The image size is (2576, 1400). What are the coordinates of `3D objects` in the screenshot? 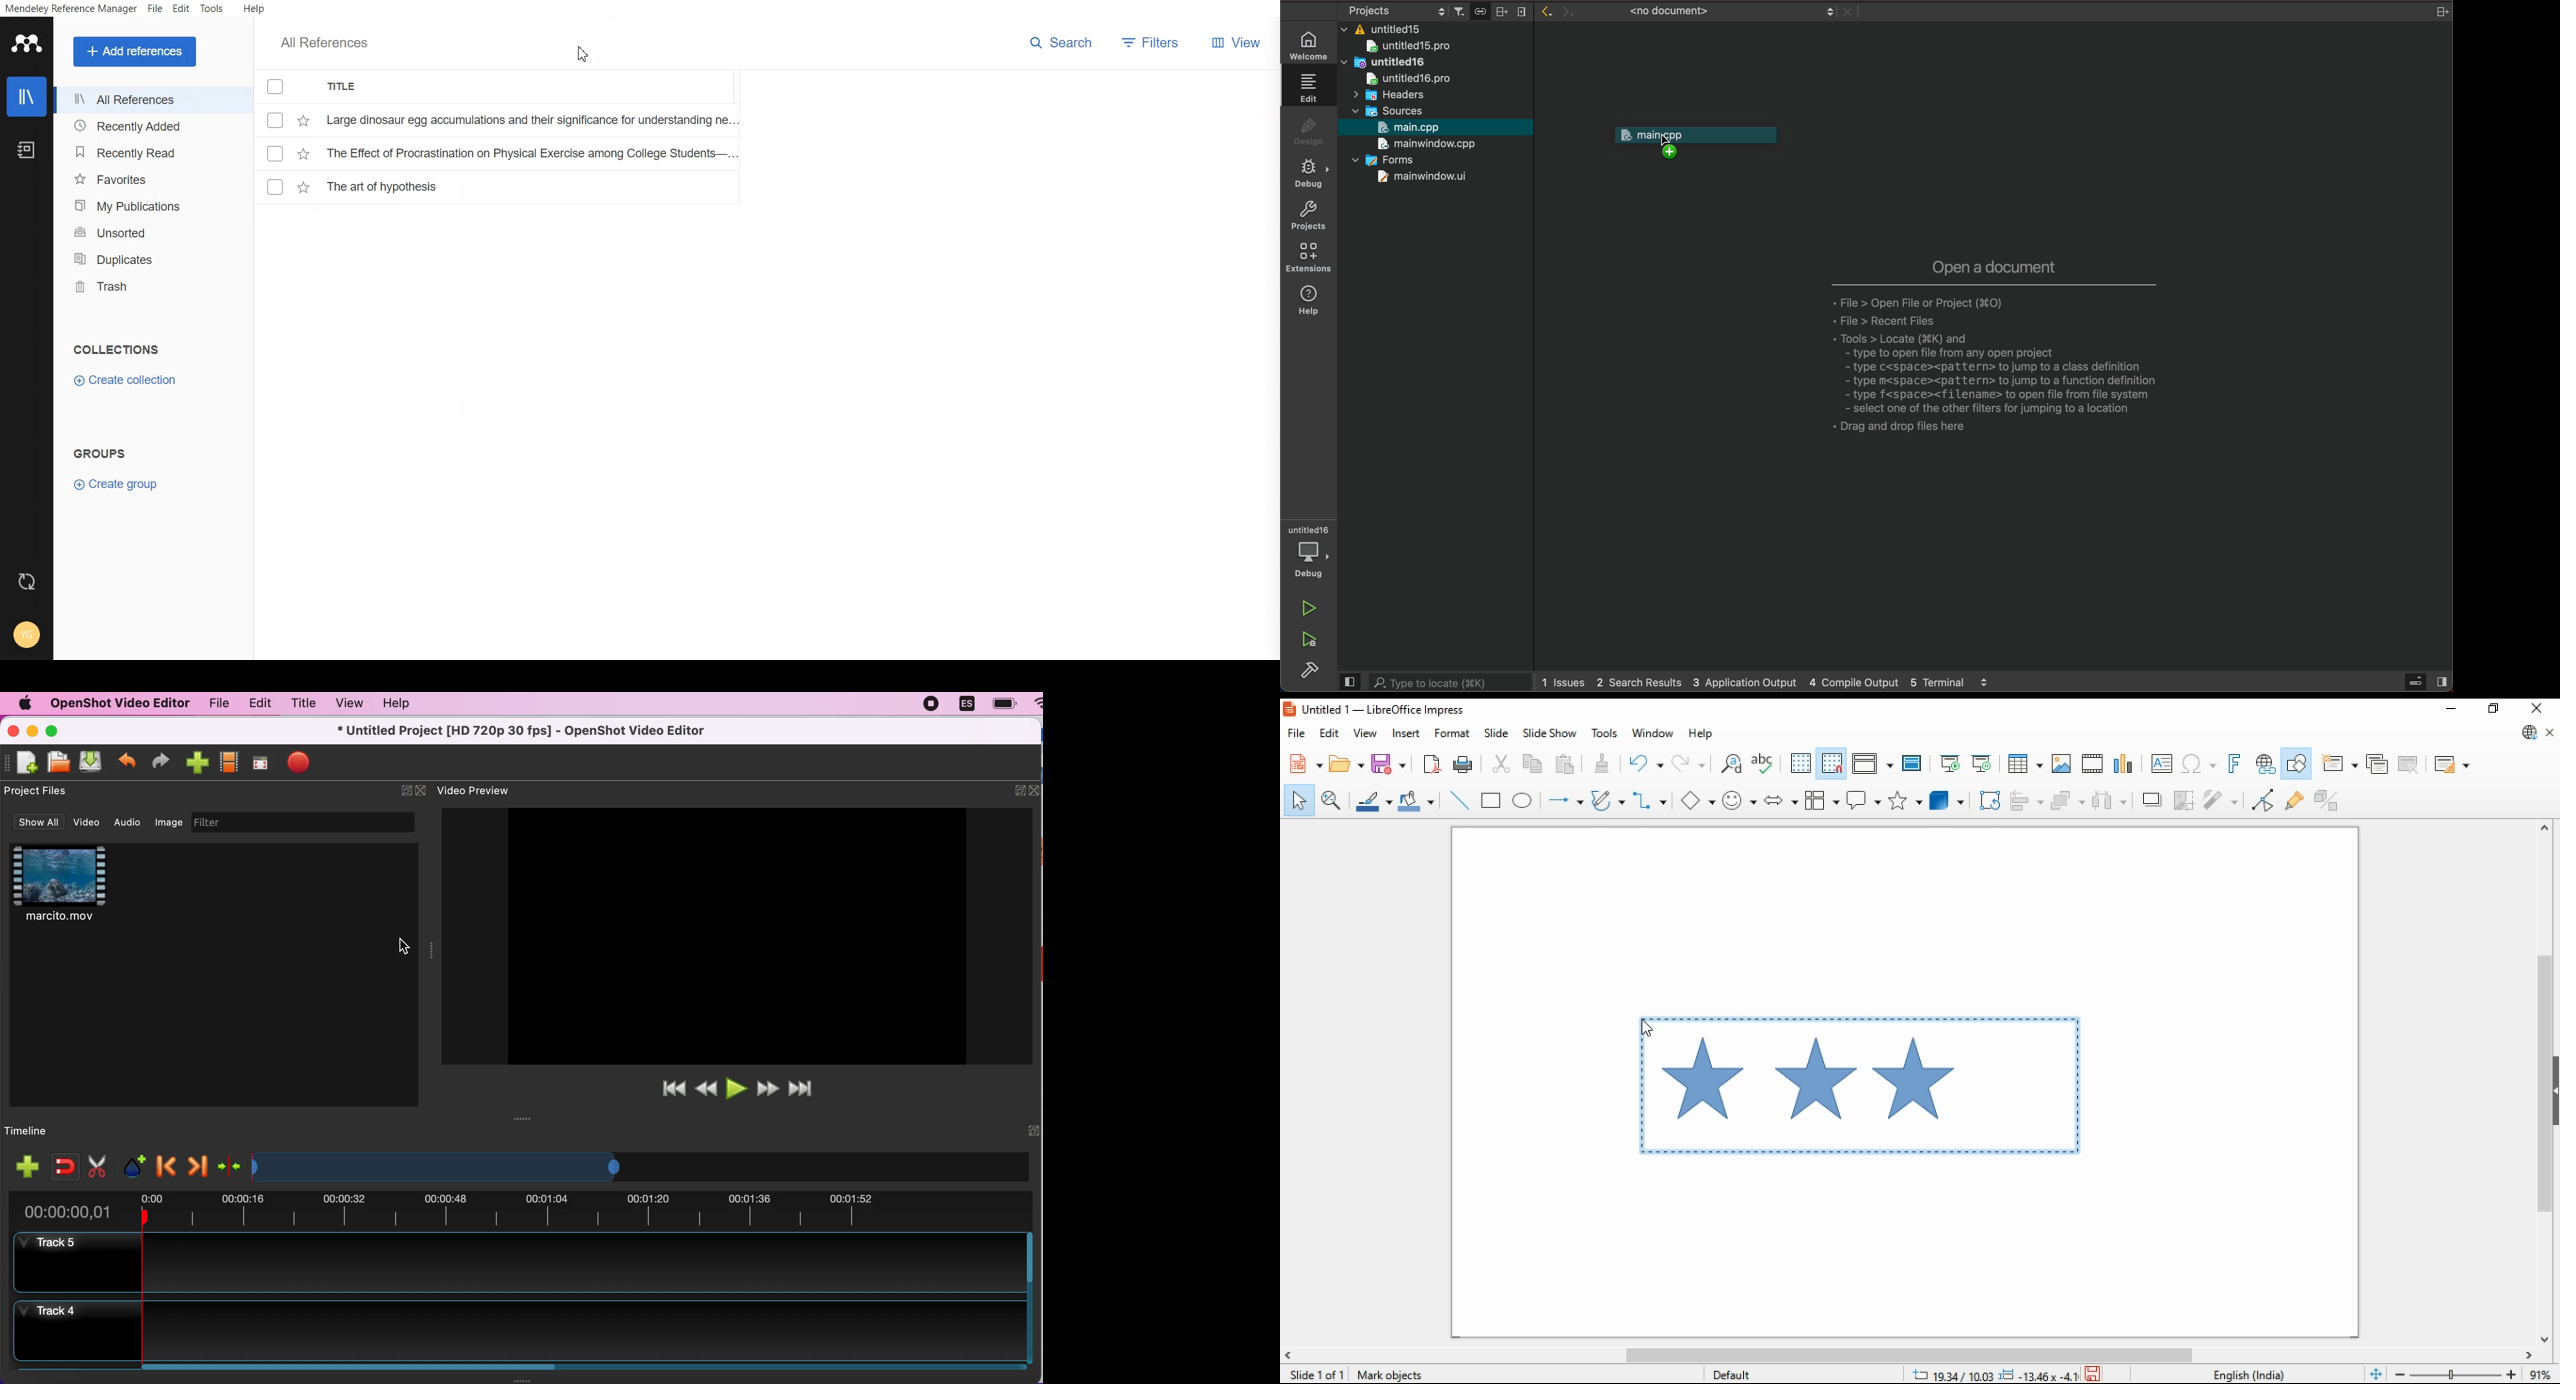 It's located at (1945, 800).